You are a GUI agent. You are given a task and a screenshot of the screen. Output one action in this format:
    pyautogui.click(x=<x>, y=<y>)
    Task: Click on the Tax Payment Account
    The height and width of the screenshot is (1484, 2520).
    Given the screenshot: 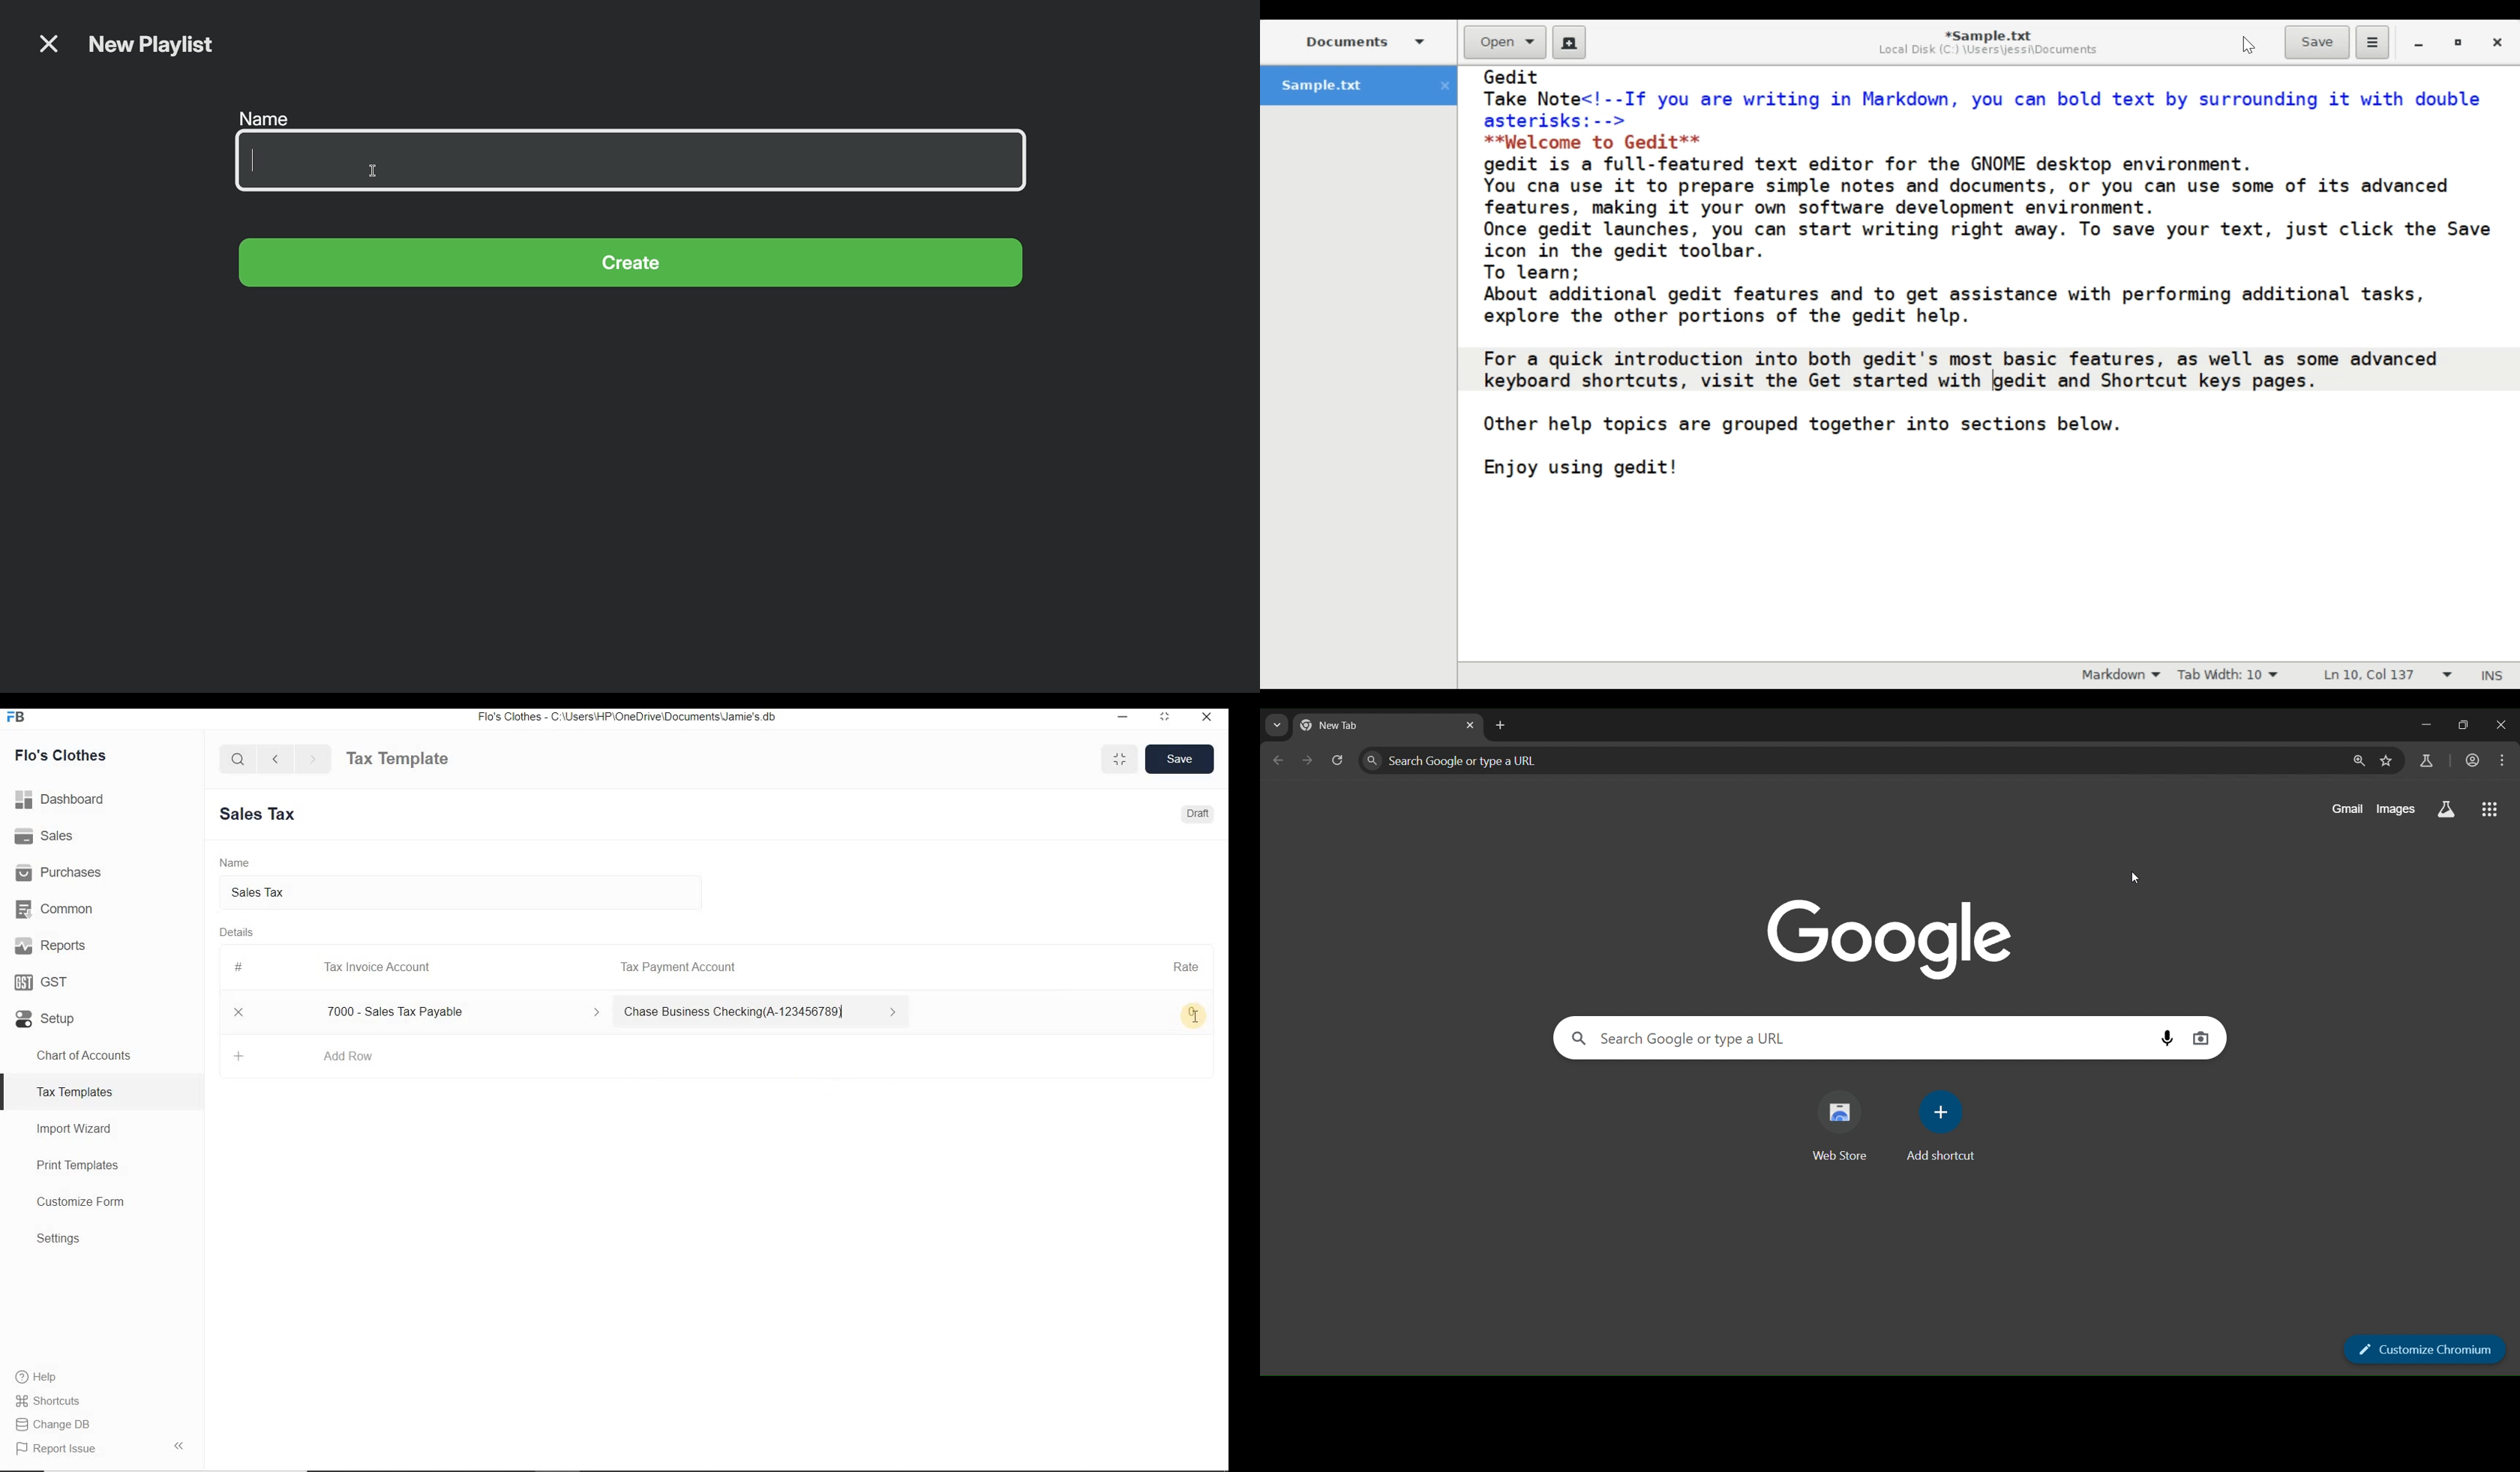 What is the action you would take?
    pyautogui.click(x=676, y=967)
    